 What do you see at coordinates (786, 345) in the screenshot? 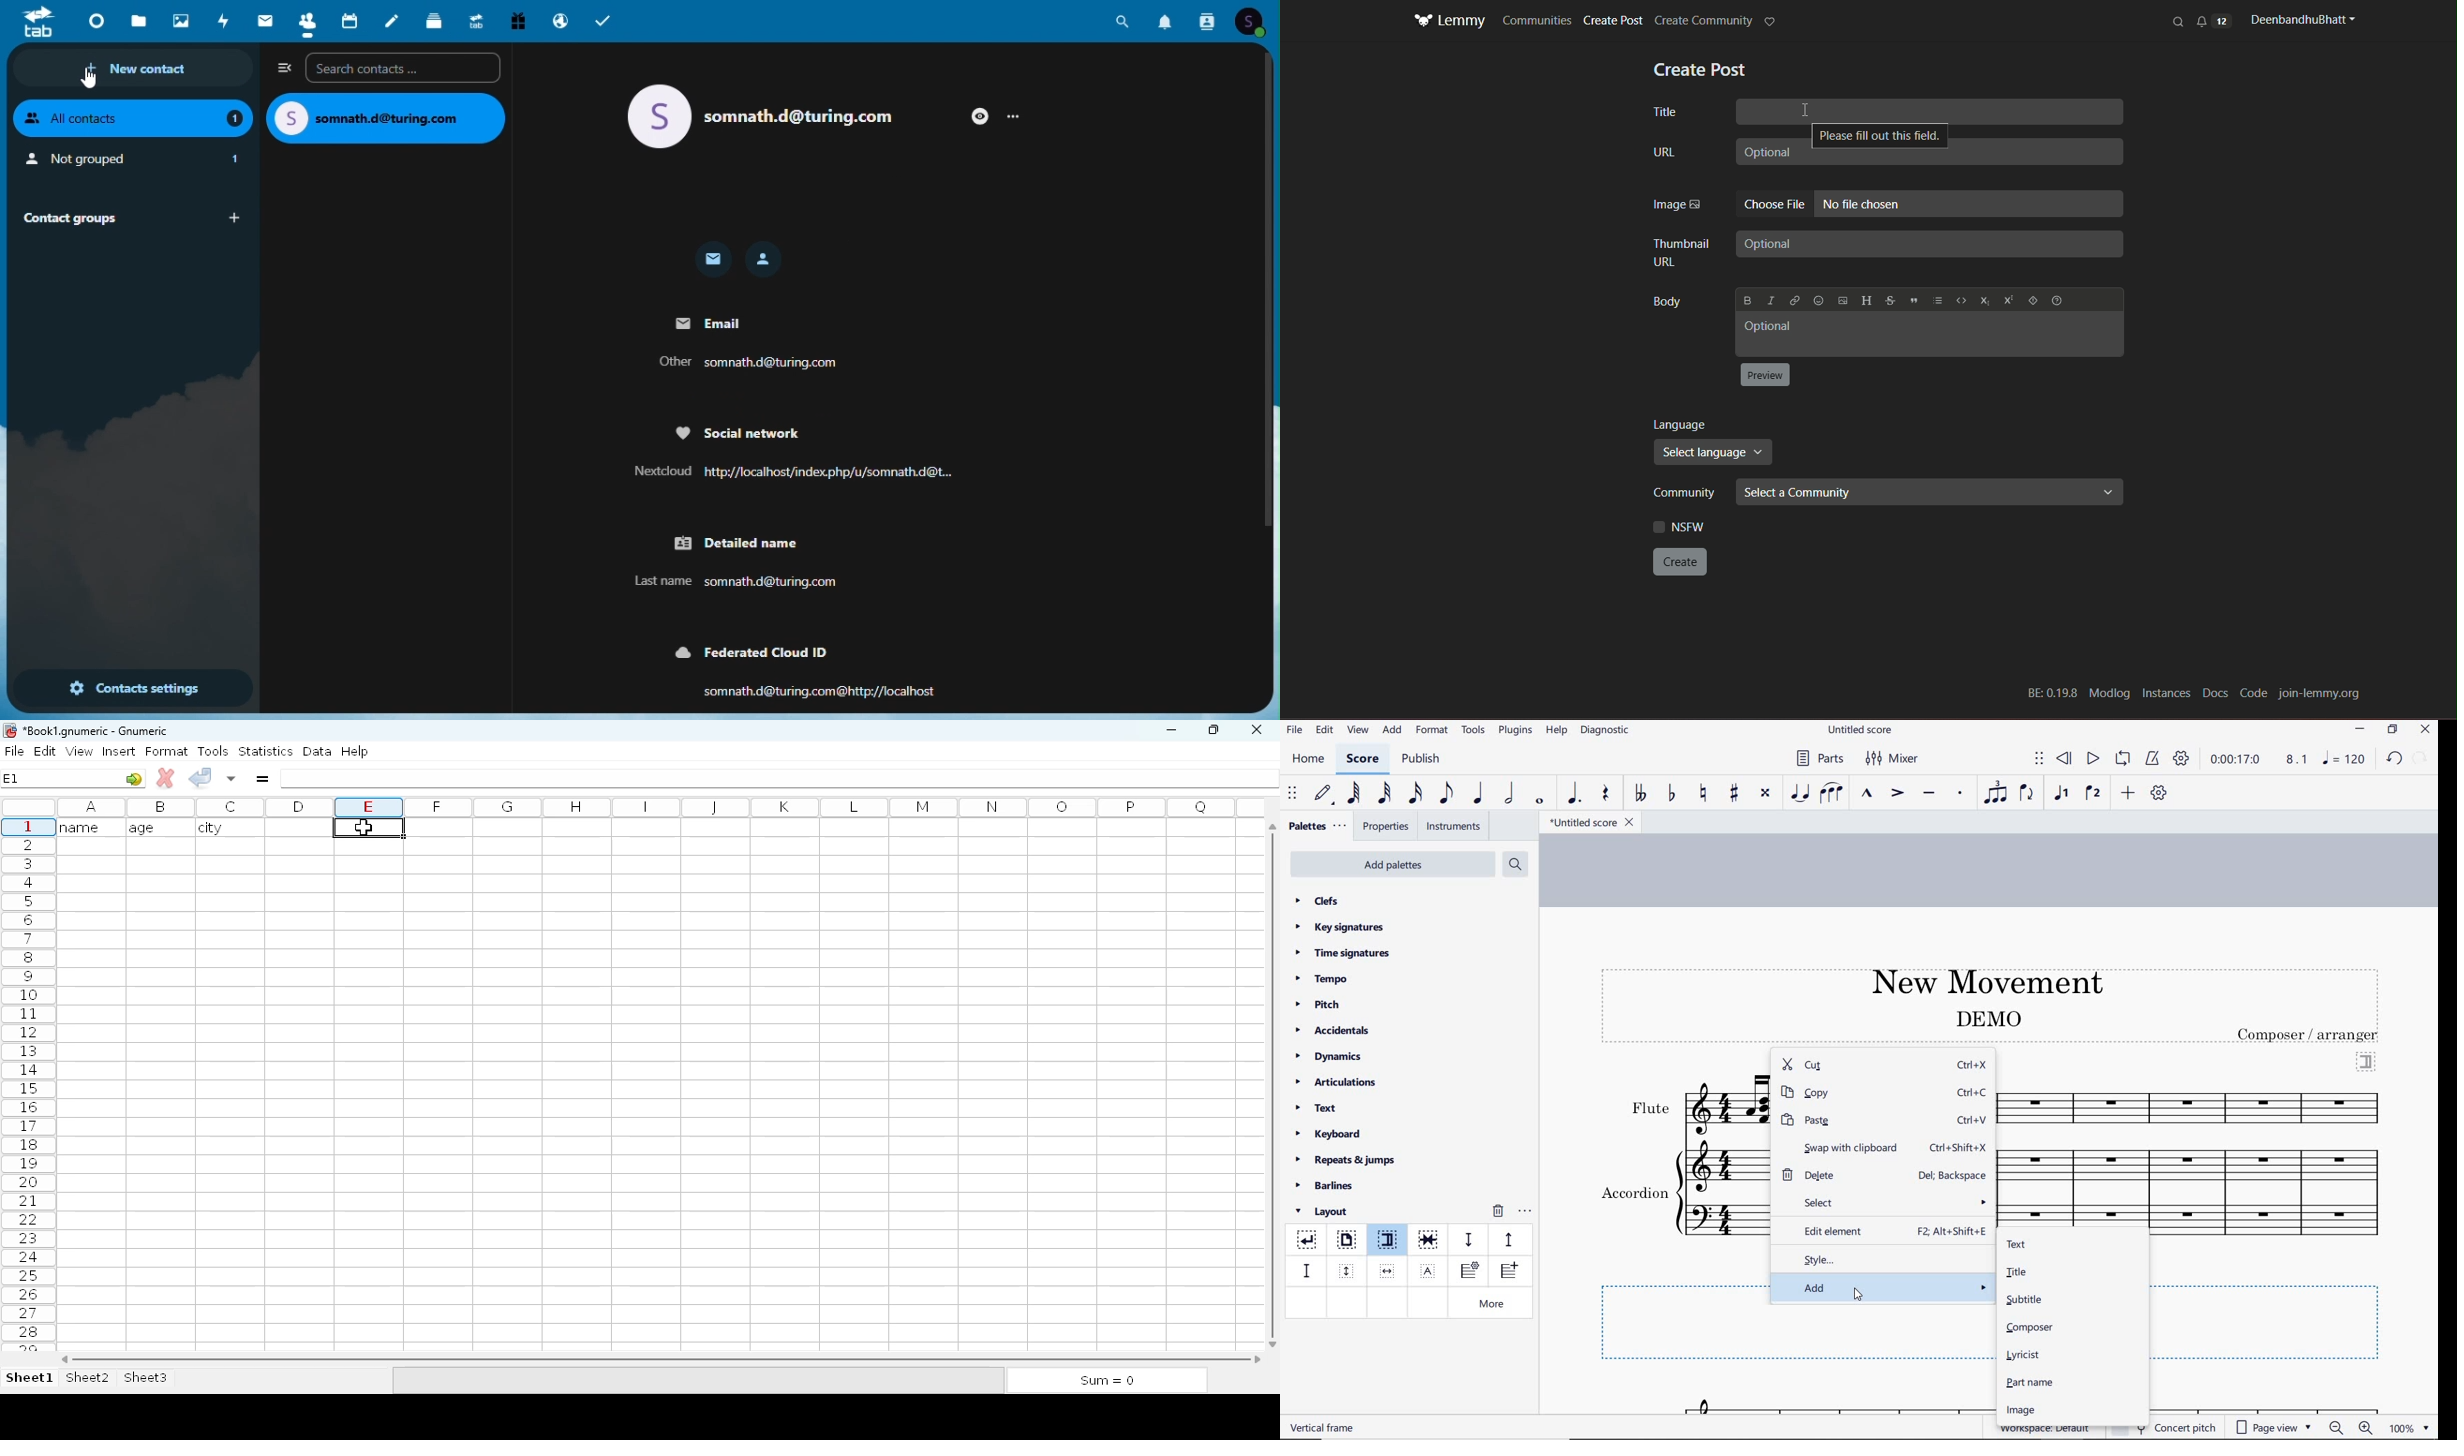
I see `Email details` at bounding box center [786, 345].